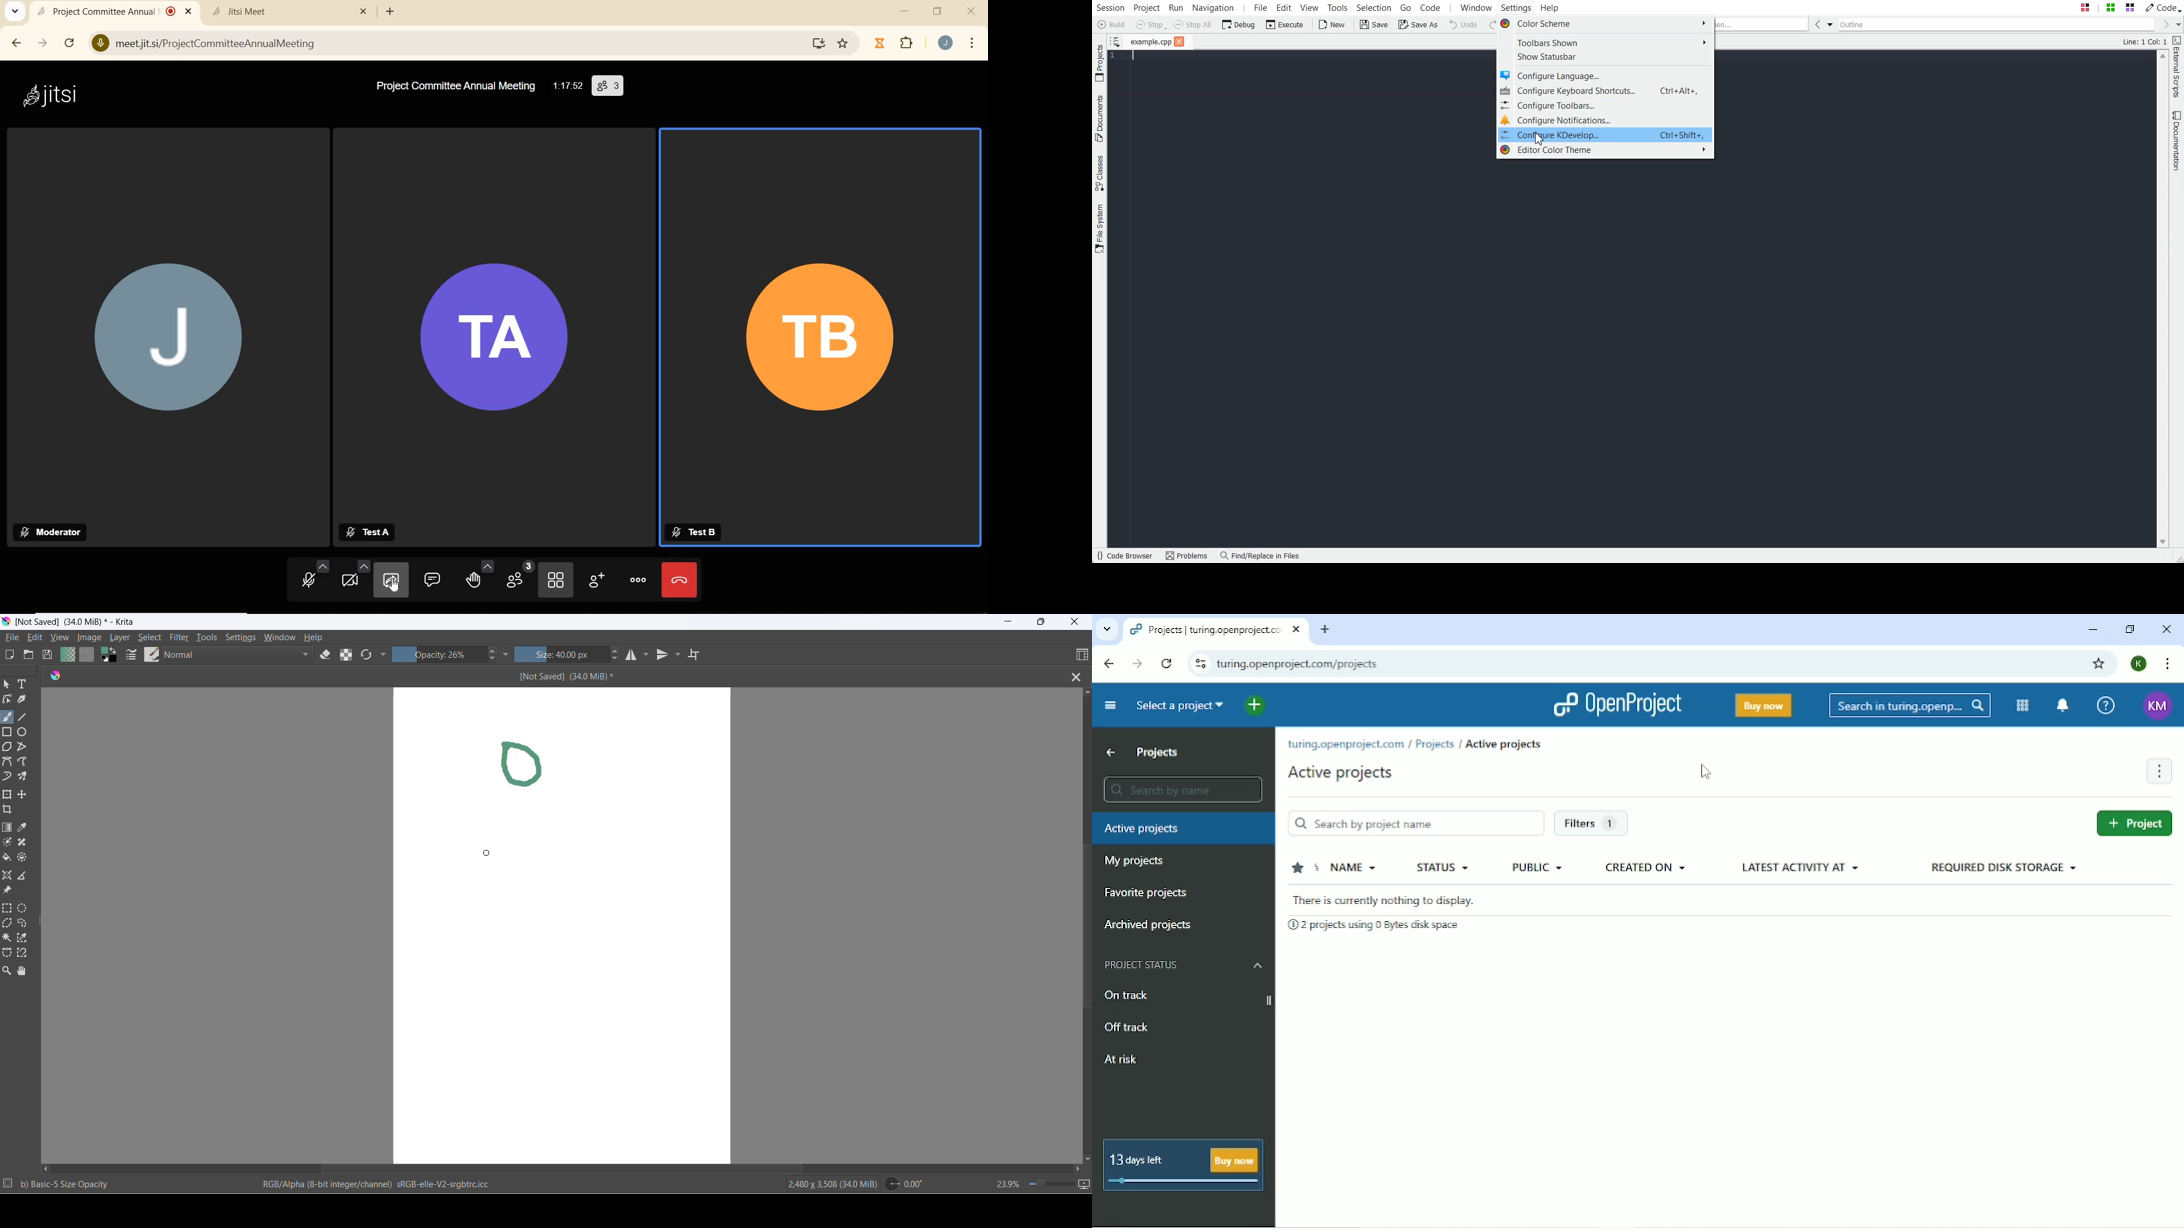  What do you see at coordinates (1001, 1183) in the screenshot?
I see `zoom percentage` at bounding box center [1001, 1183].